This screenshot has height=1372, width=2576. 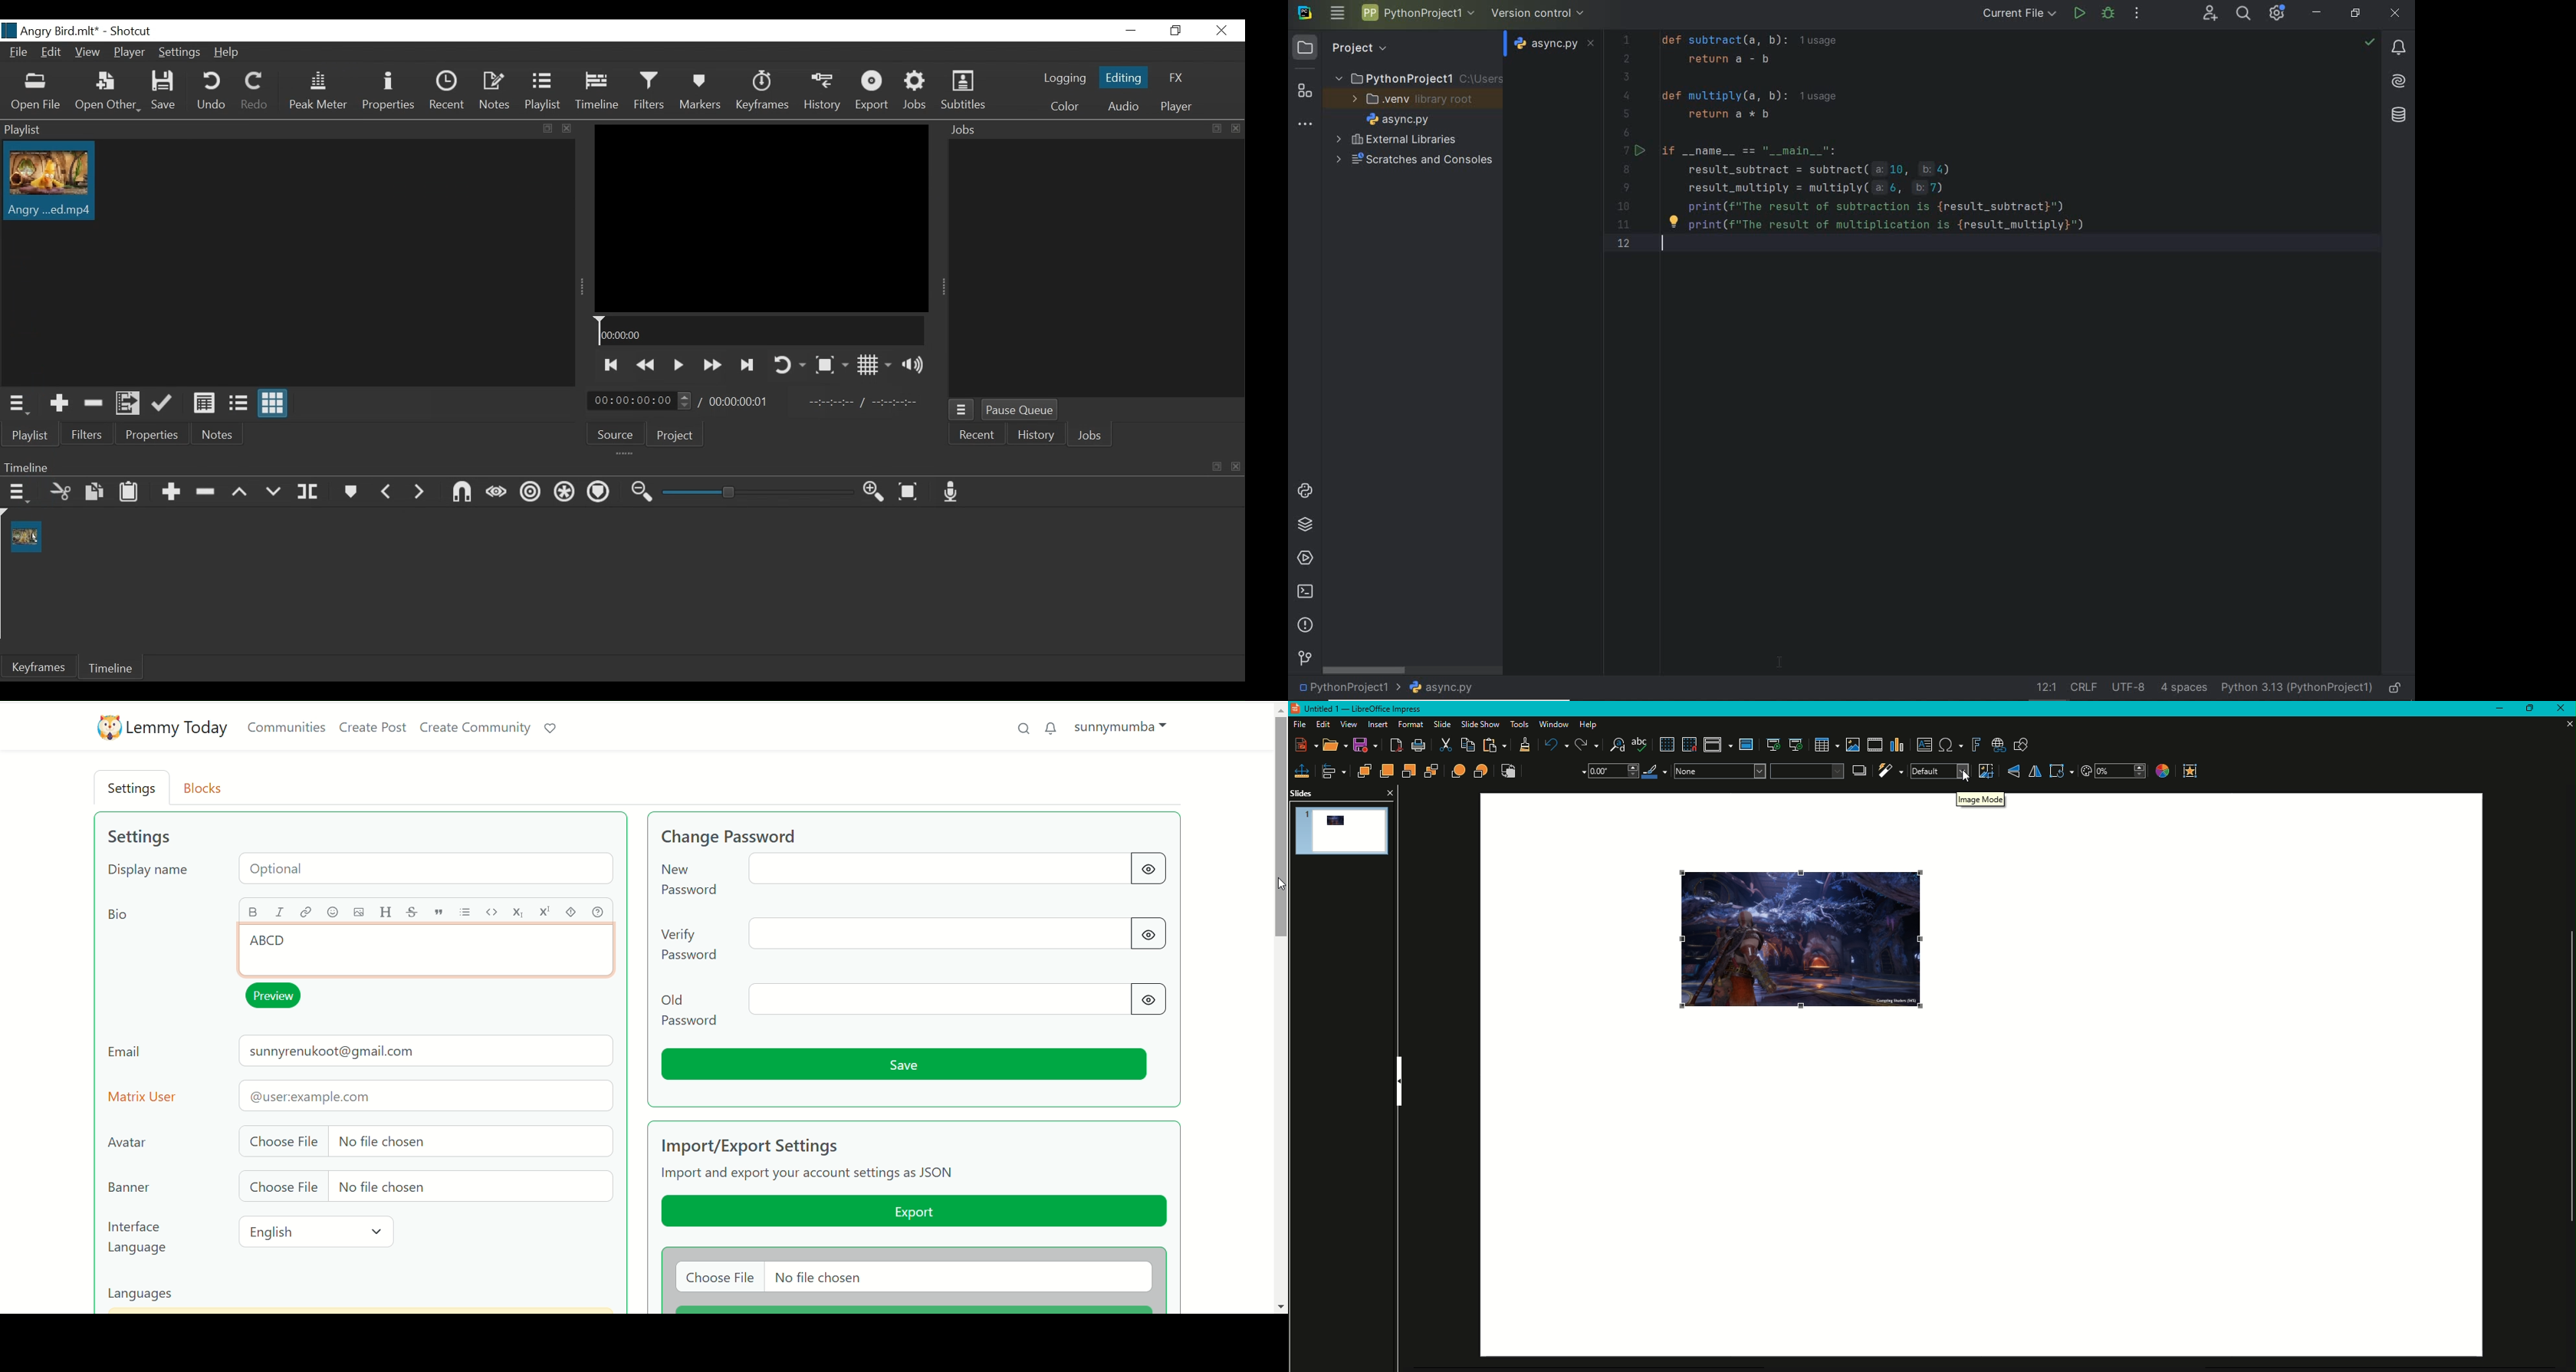 I want to click on FX, so click(x=1176, y=78).